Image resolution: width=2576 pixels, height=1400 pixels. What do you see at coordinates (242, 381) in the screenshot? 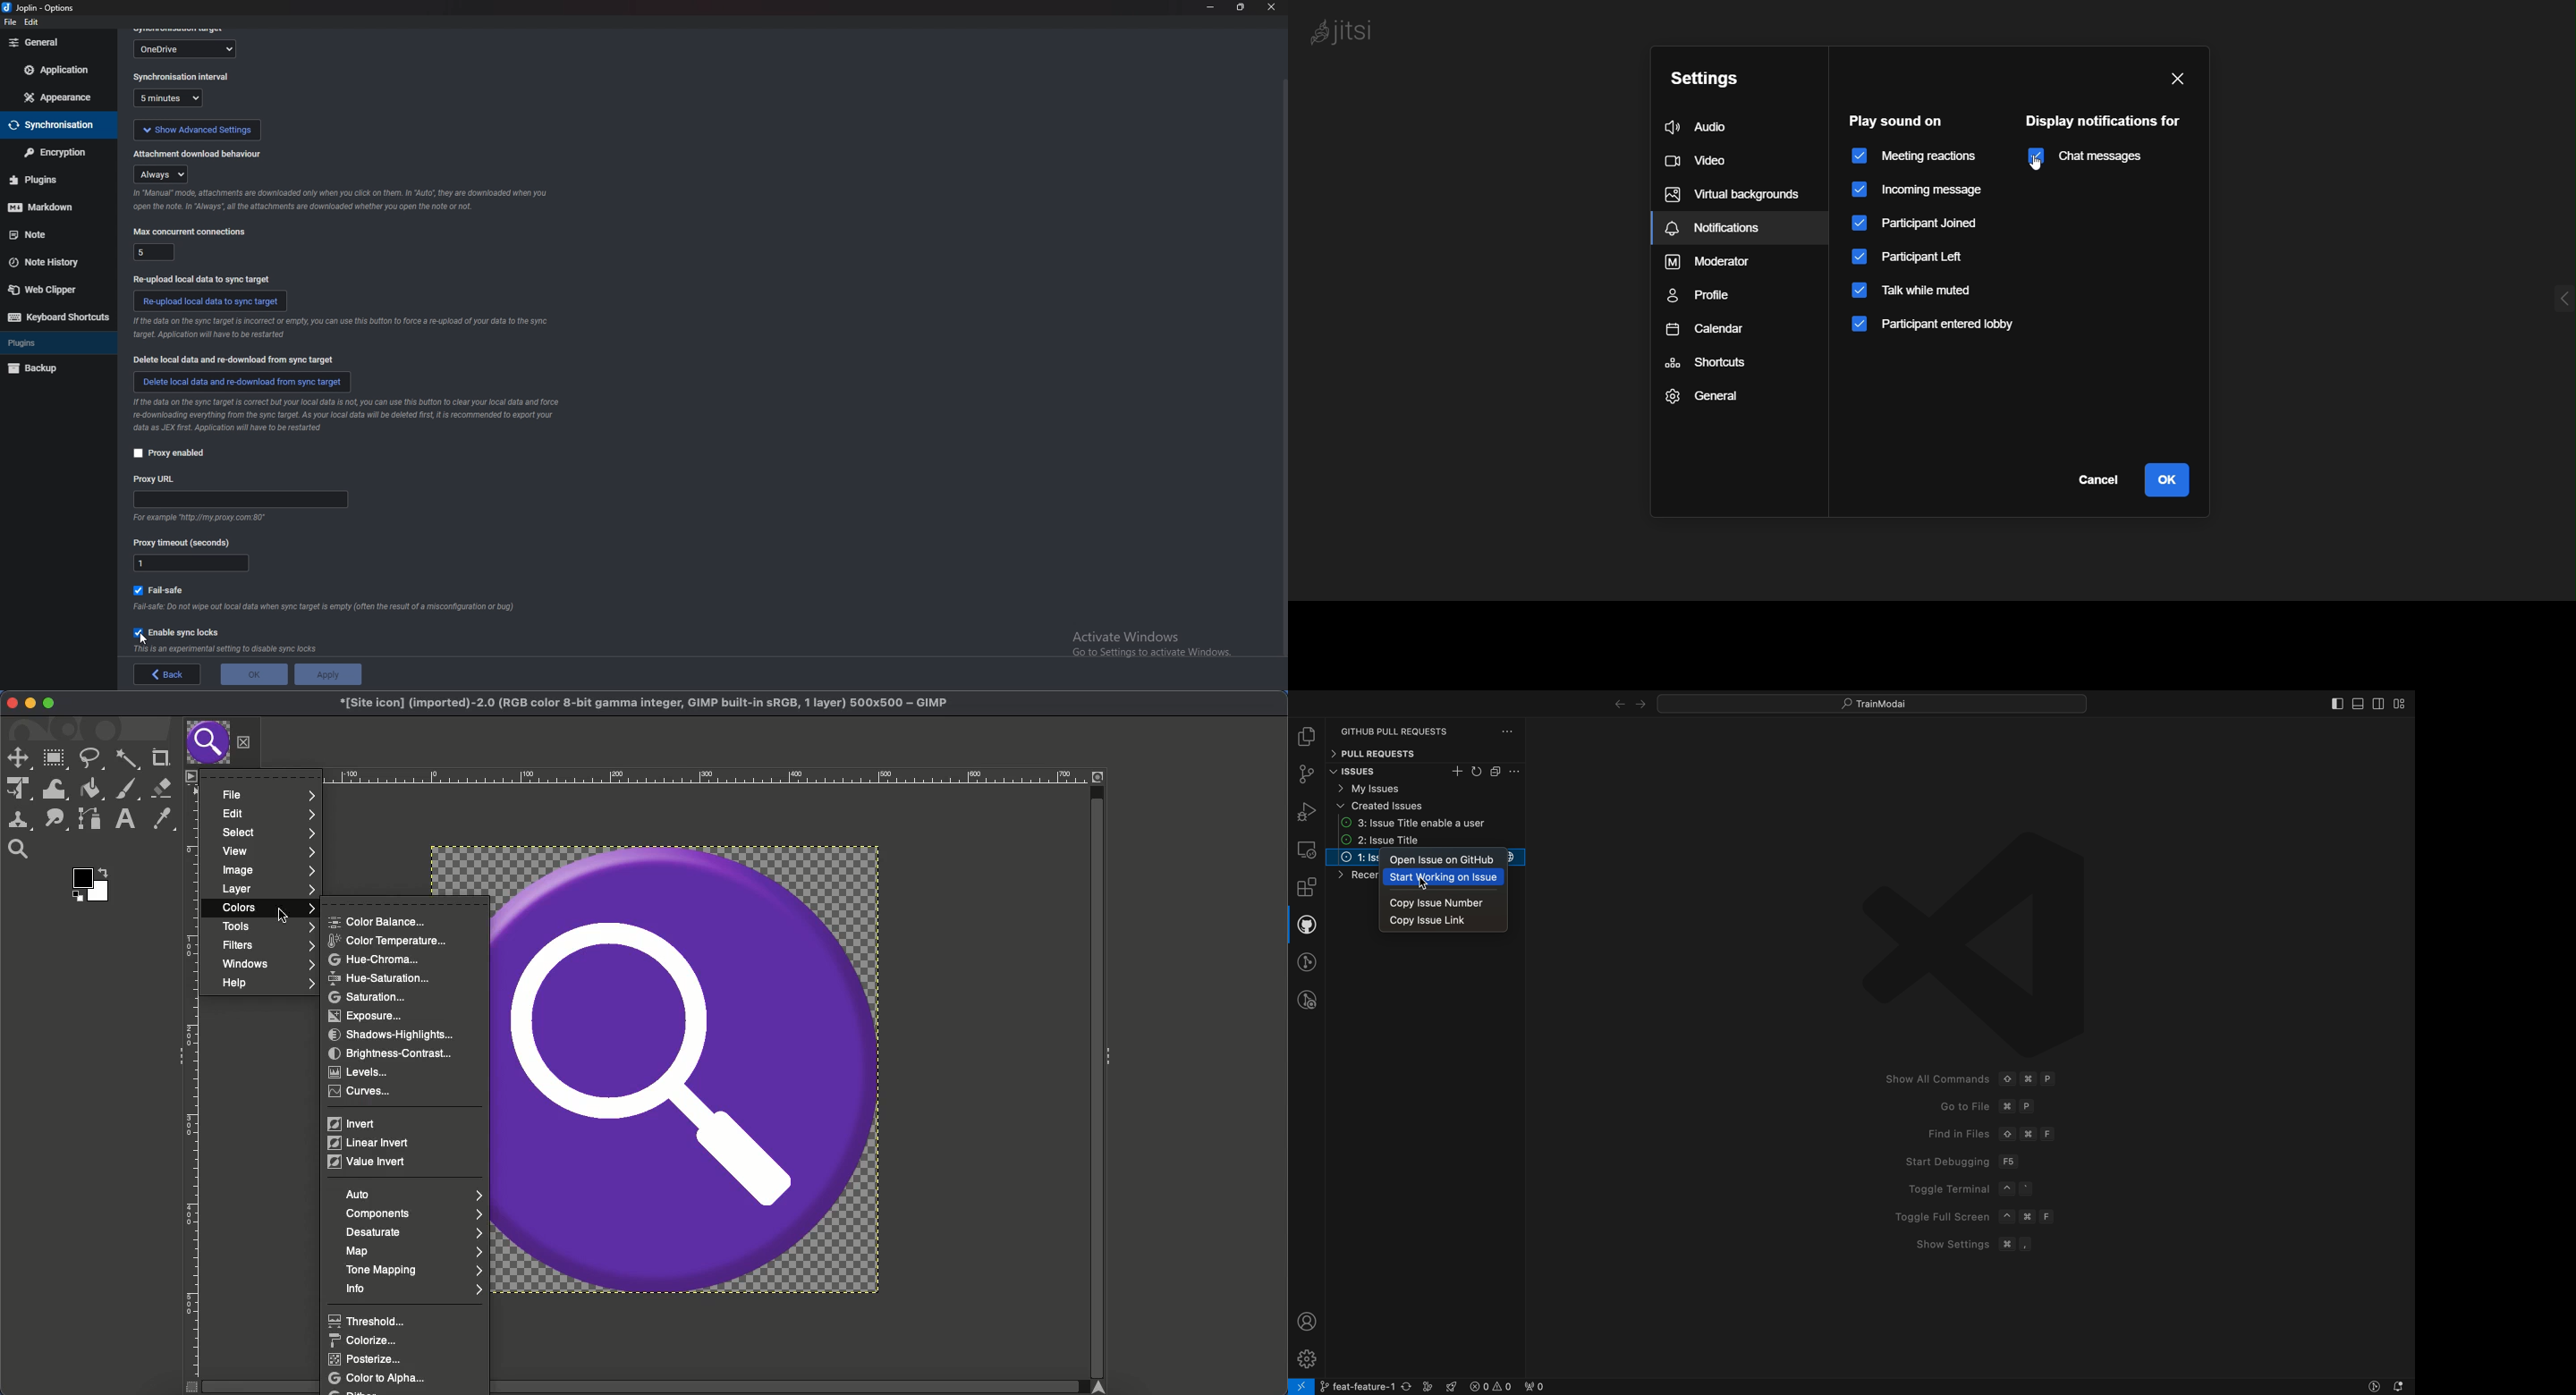
I see `delete local data` at bounding box center [242, 381].